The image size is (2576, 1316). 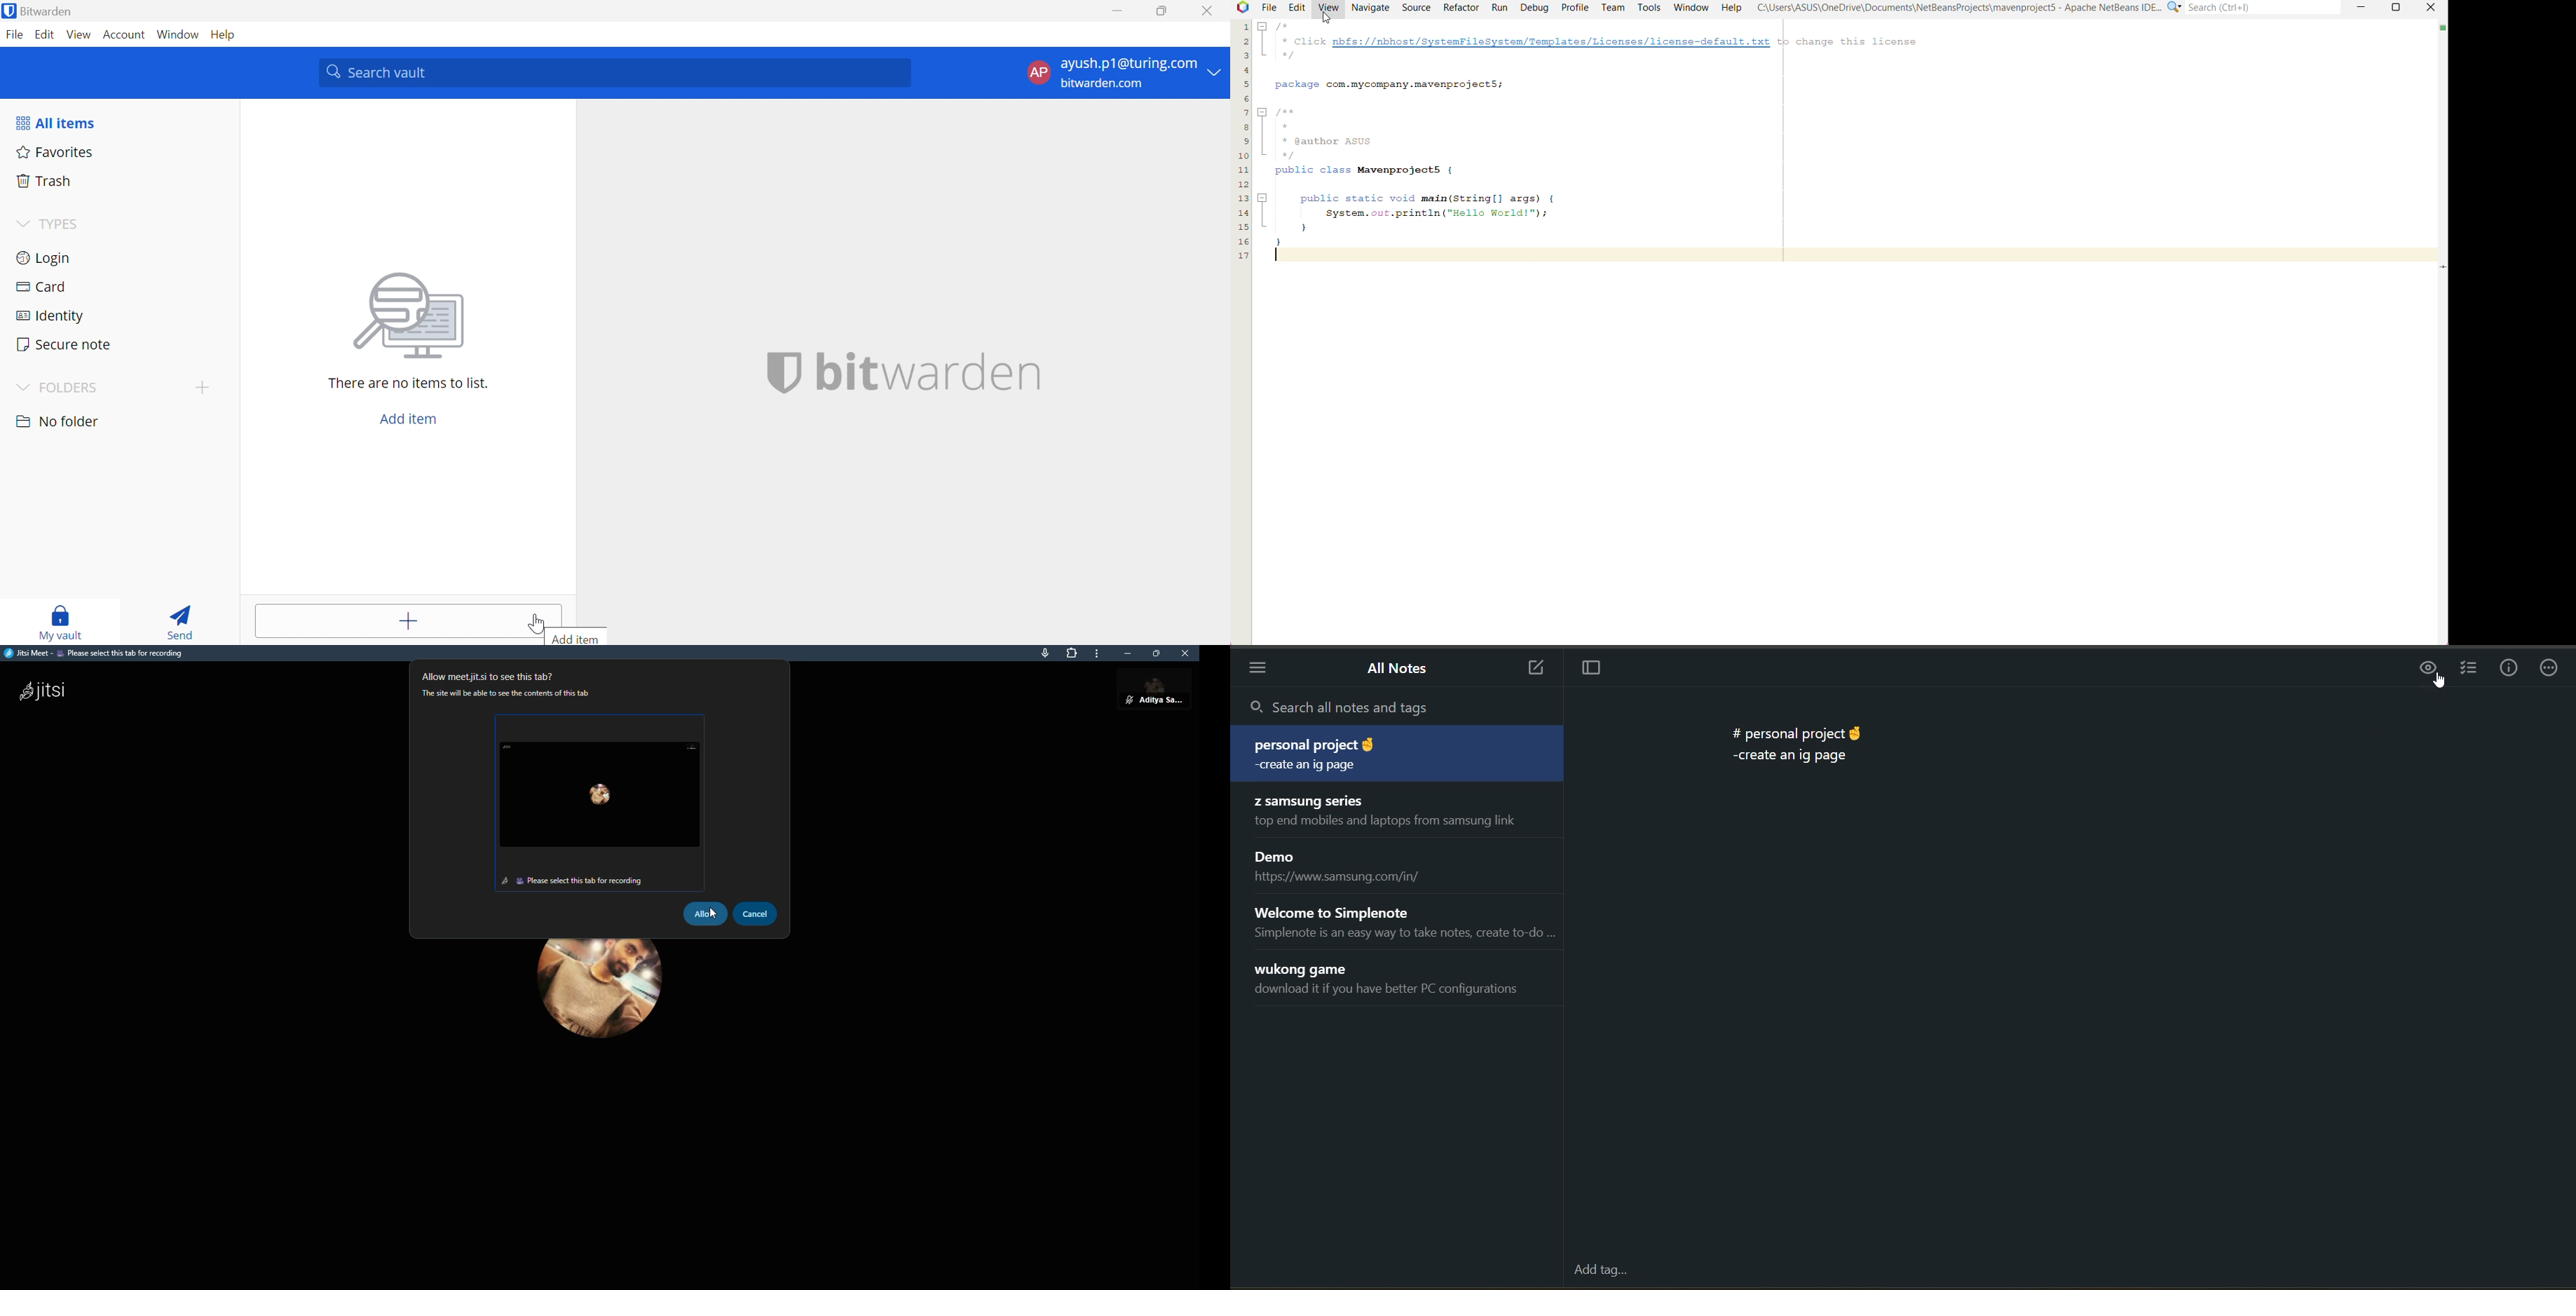 I want to click on mic, so click(x=1044, y=653).